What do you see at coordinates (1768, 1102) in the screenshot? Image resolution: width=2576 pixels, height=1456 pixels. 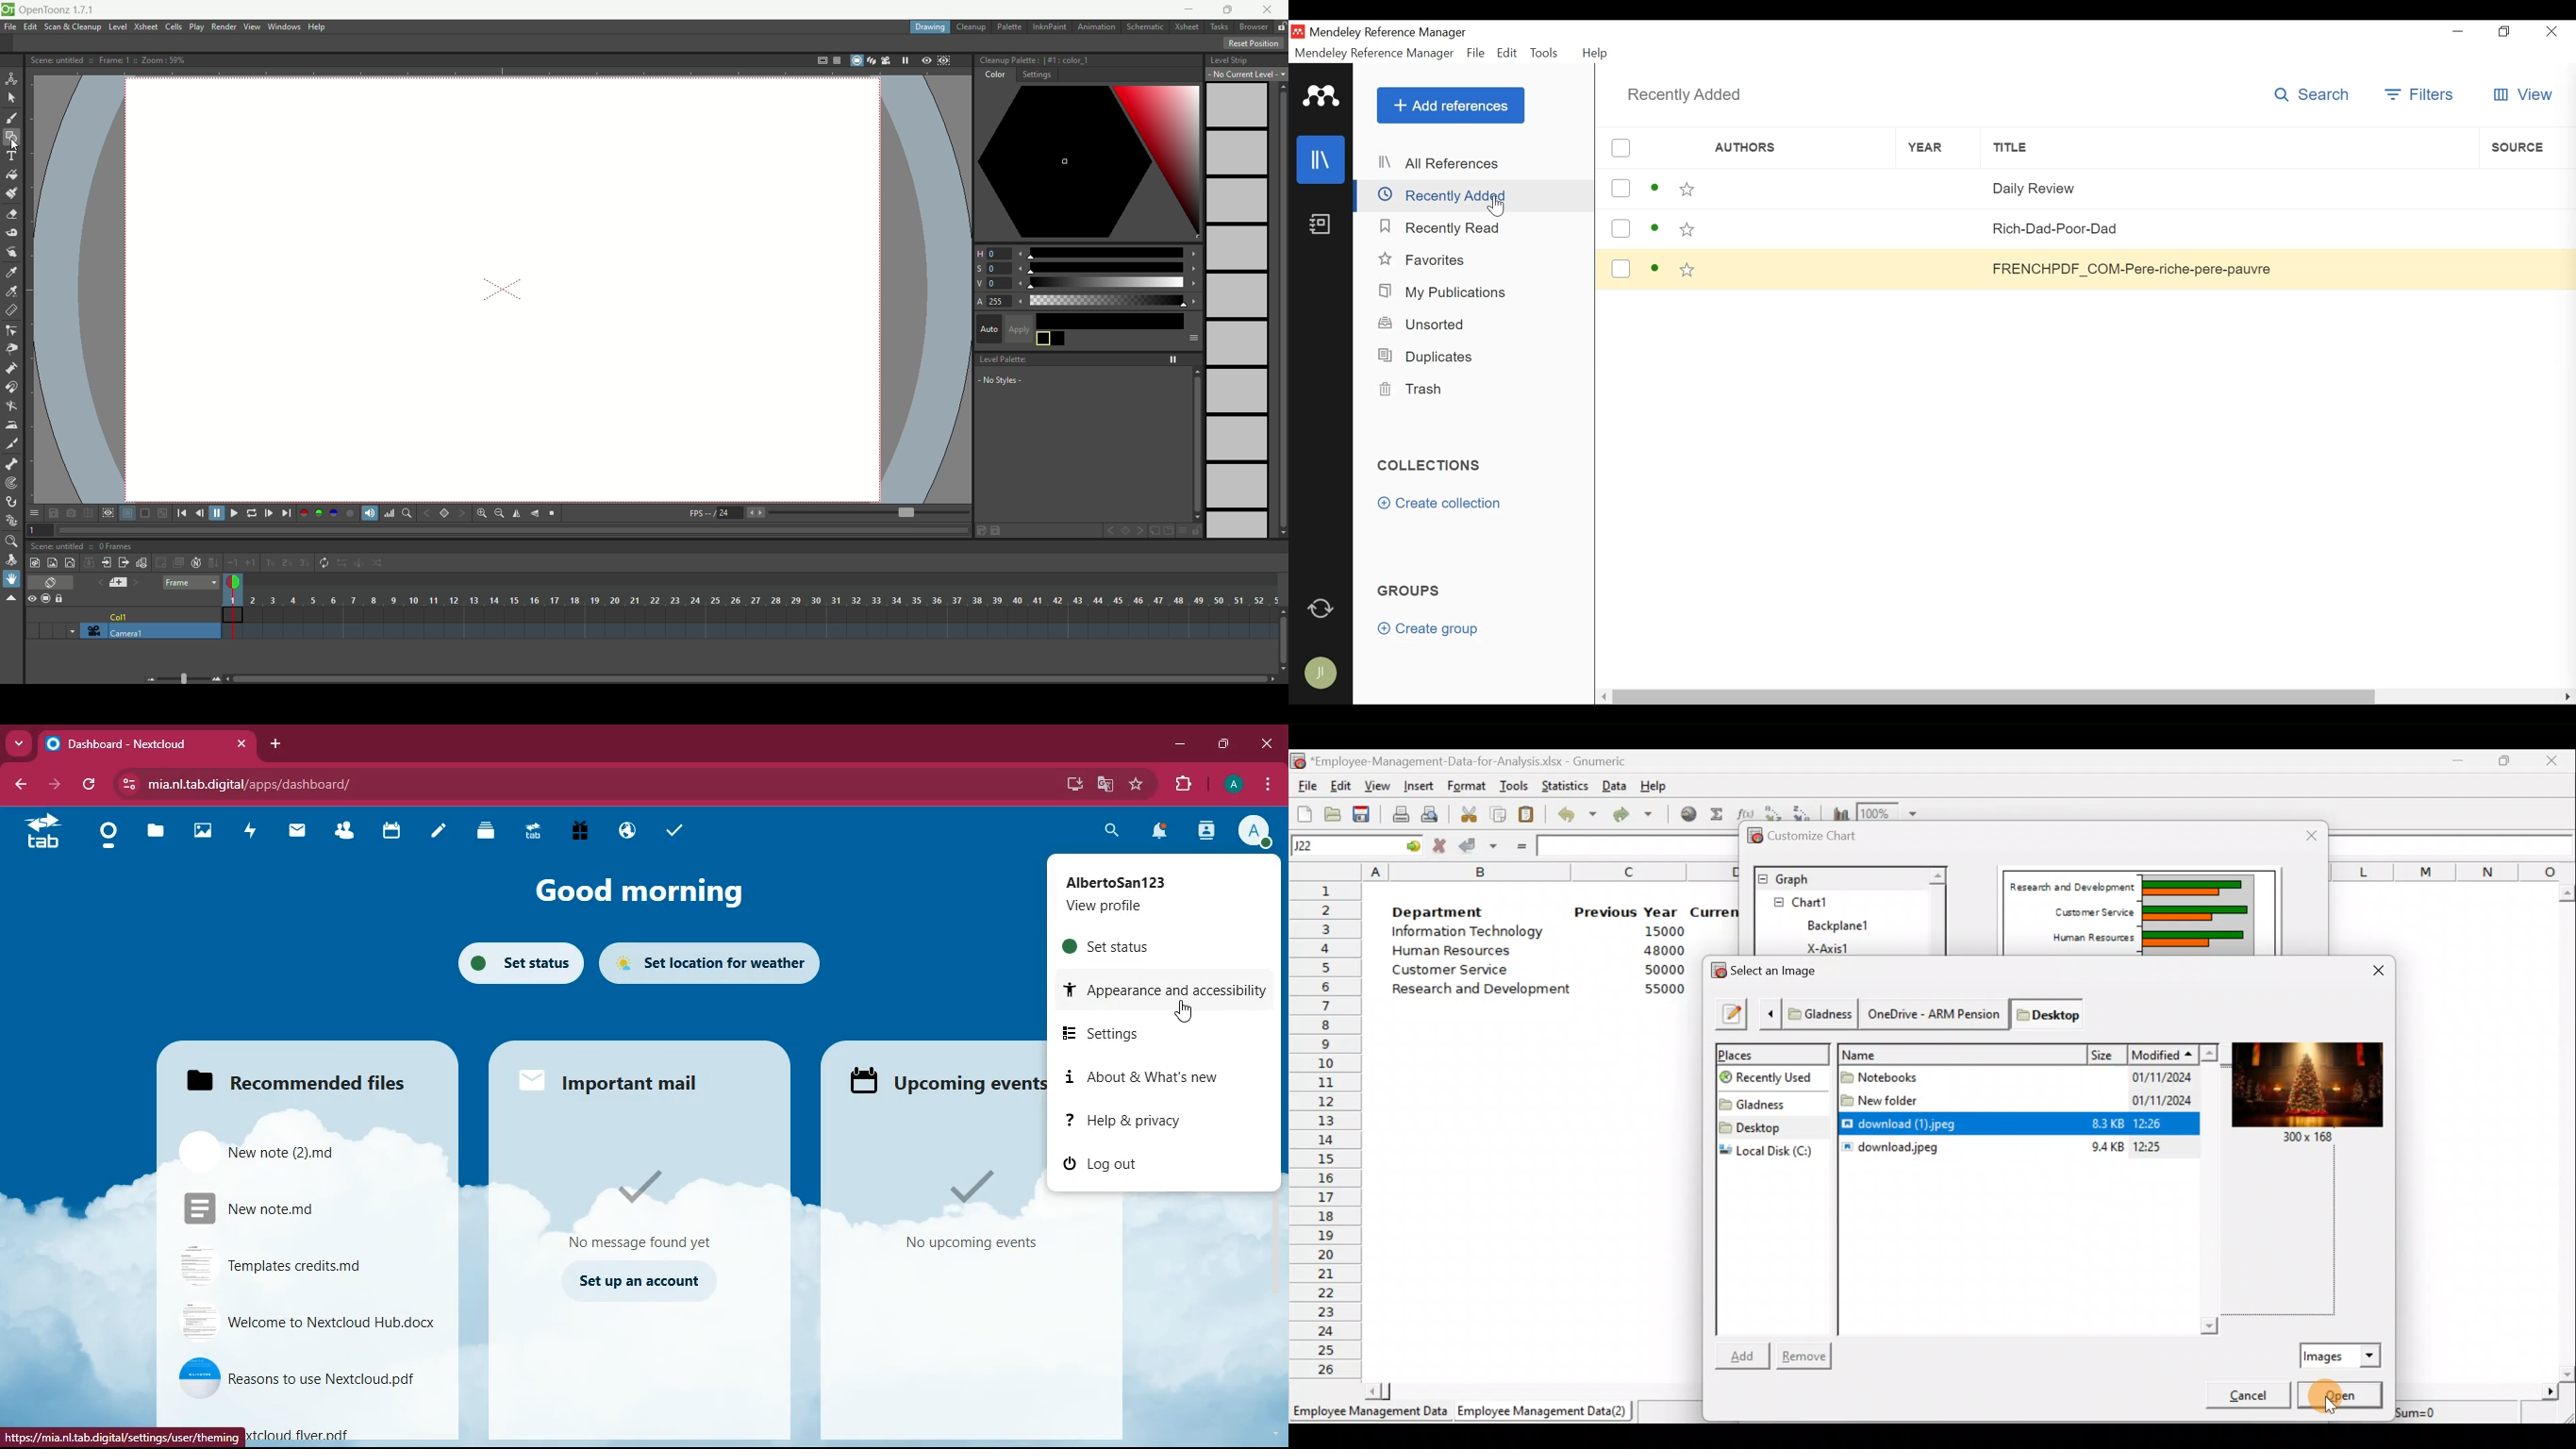 I see `Folder` at bounding box center [1768, 1102].